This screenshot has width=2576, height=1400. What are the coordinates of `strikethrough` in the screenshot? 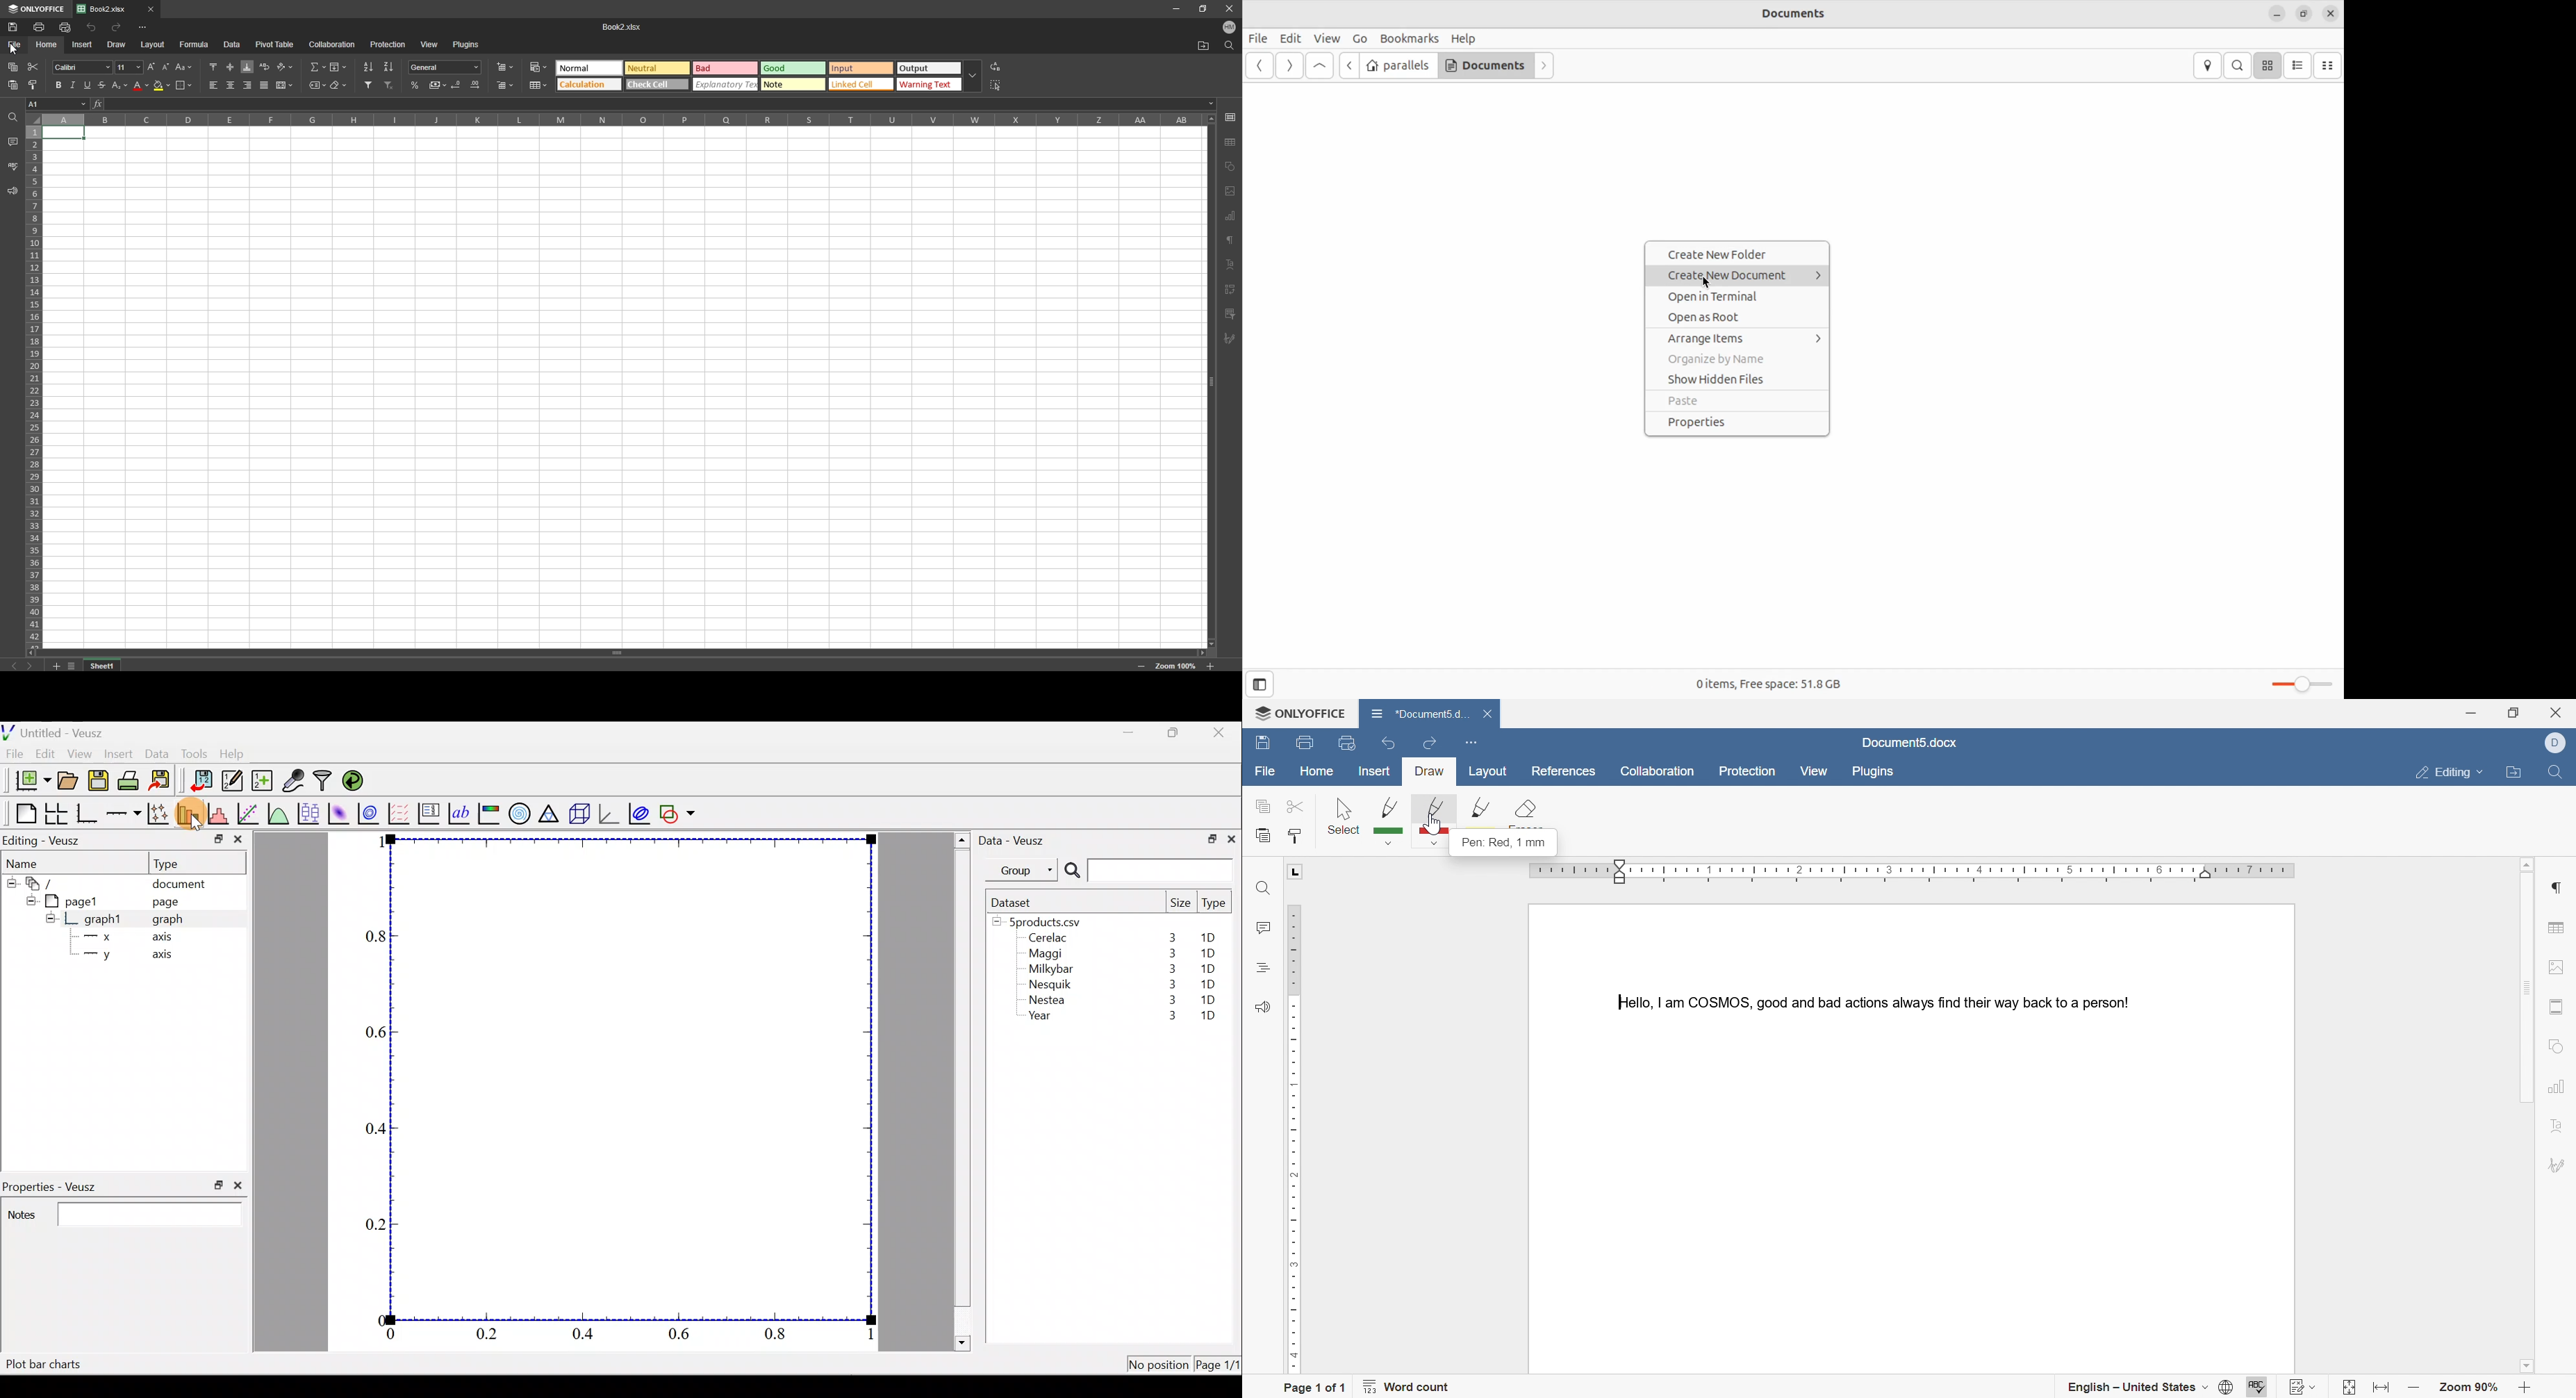 It's located at (102, 85).